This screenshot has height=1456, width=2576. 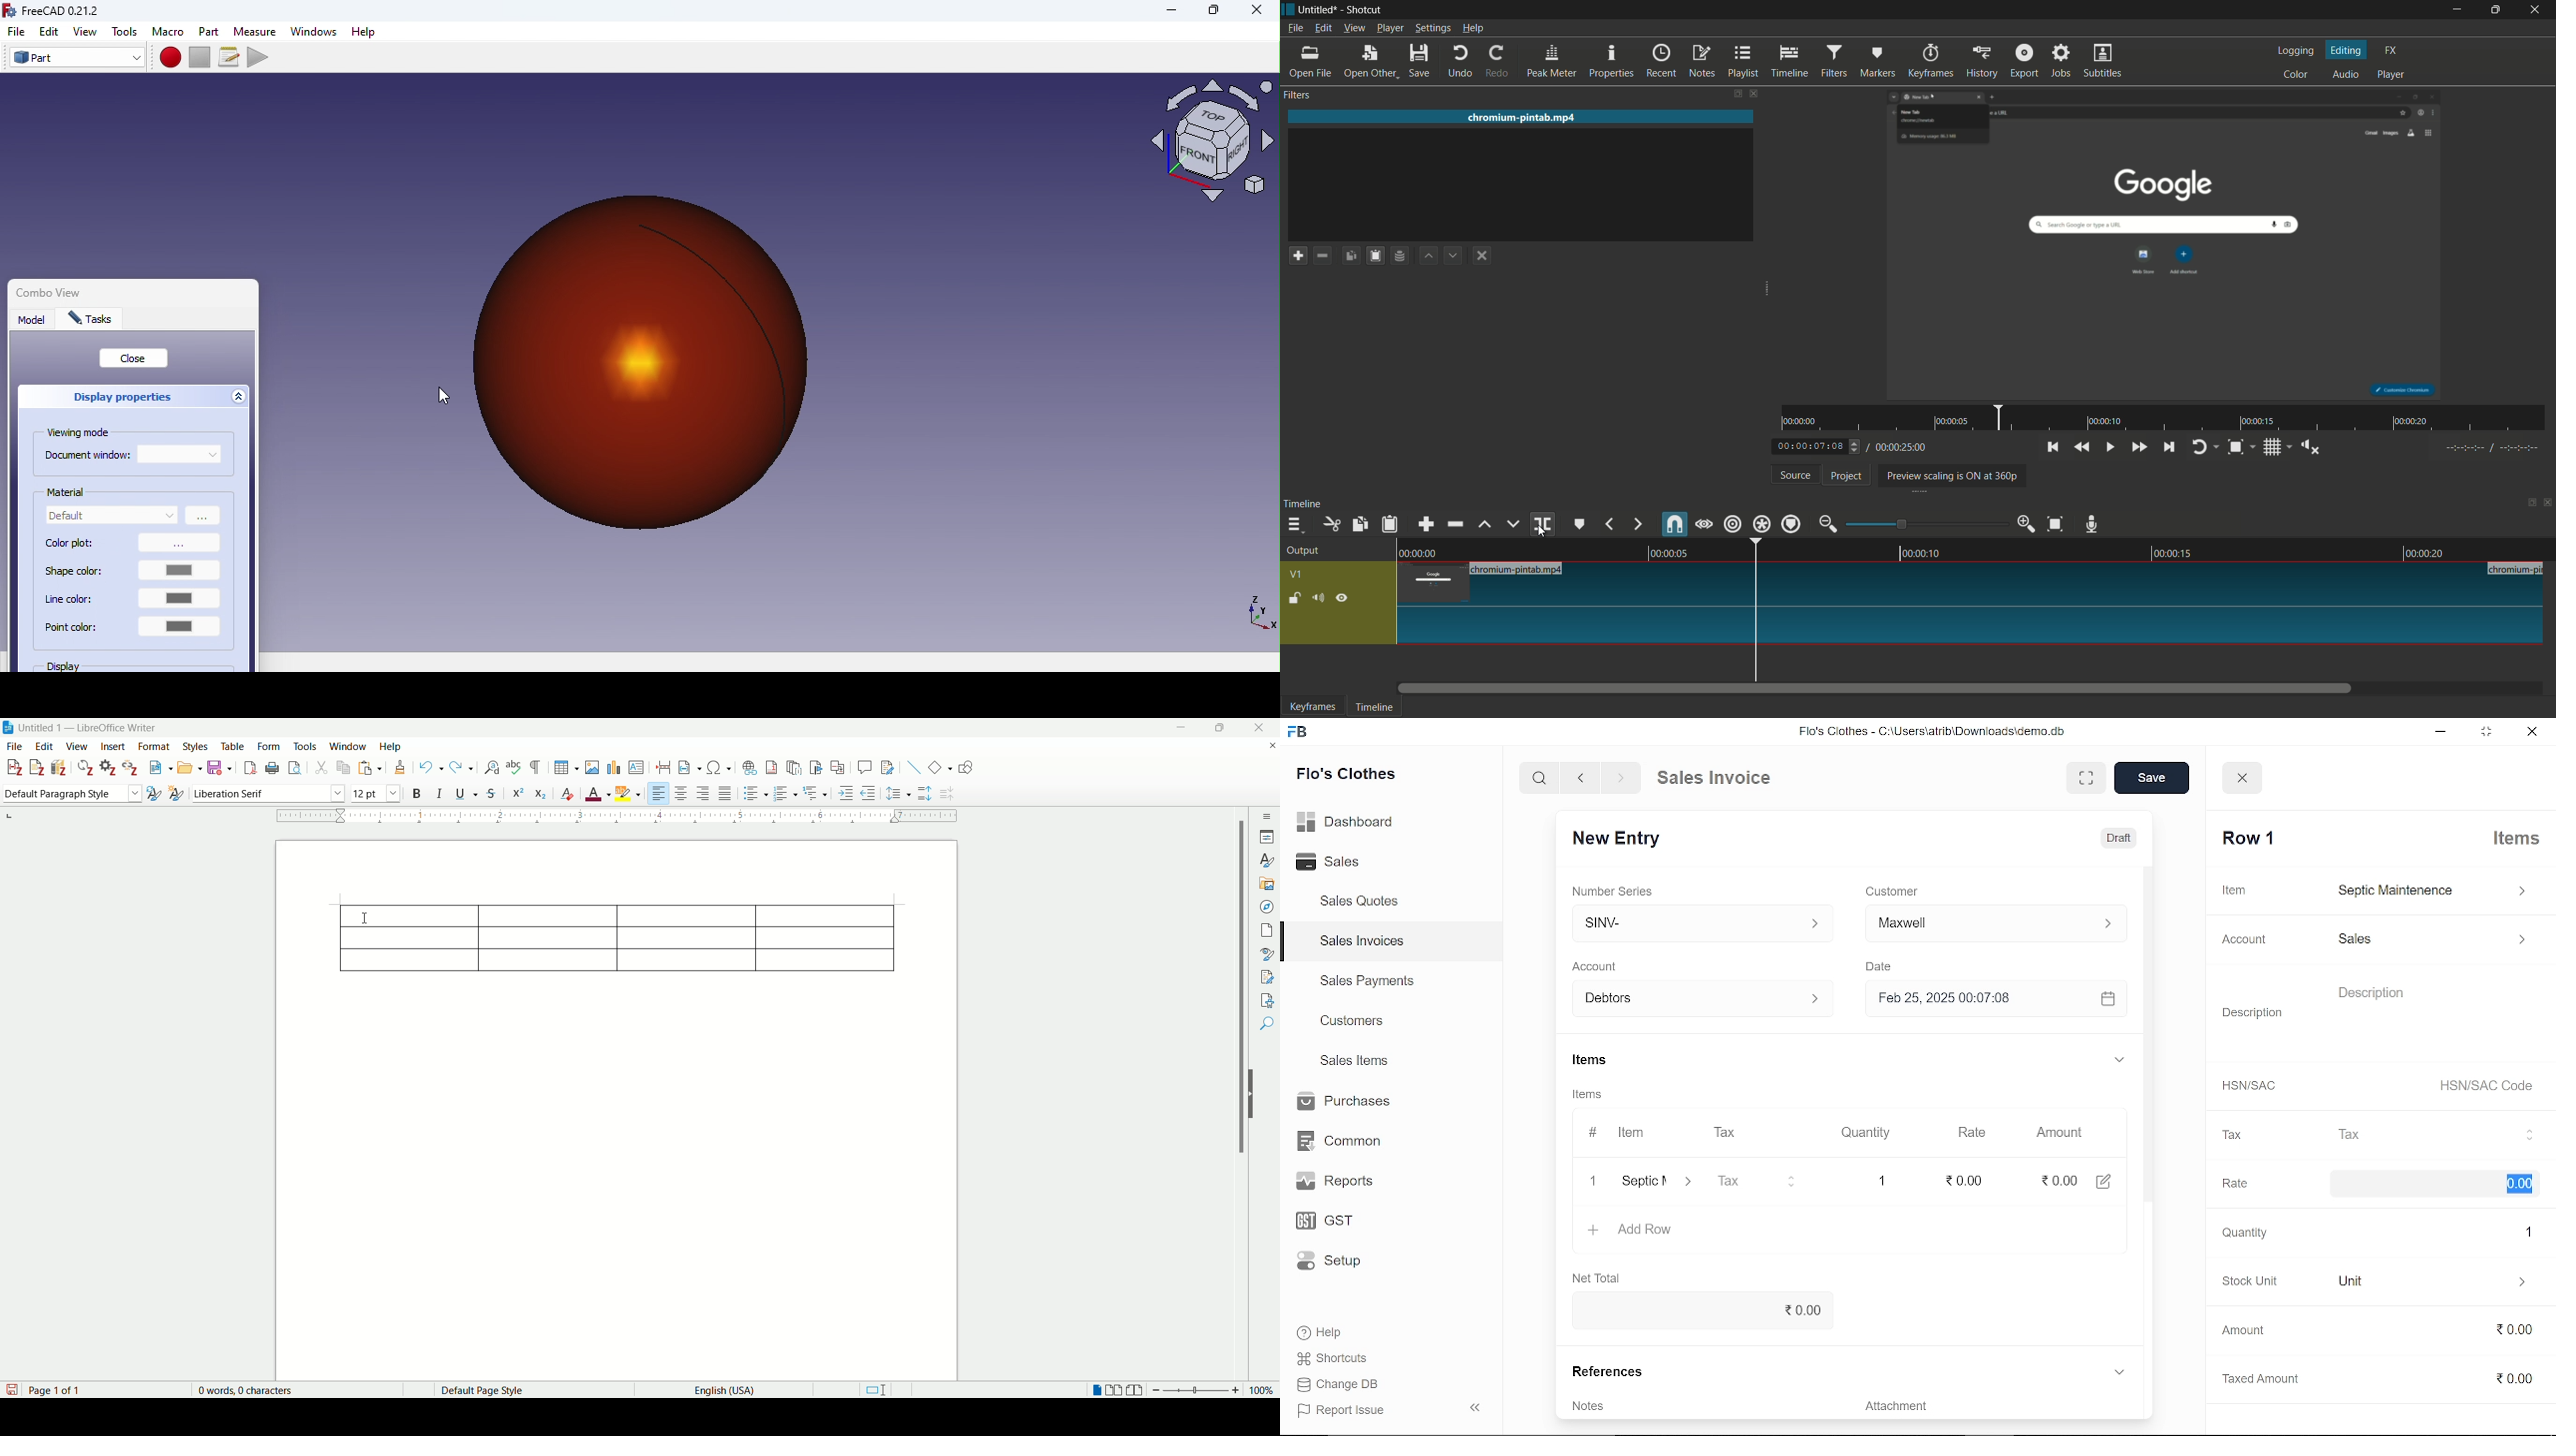 What do you see at coordinates (2520, 1232) in the screenshot?
I see `1` at bounding box center [2520, 1232].